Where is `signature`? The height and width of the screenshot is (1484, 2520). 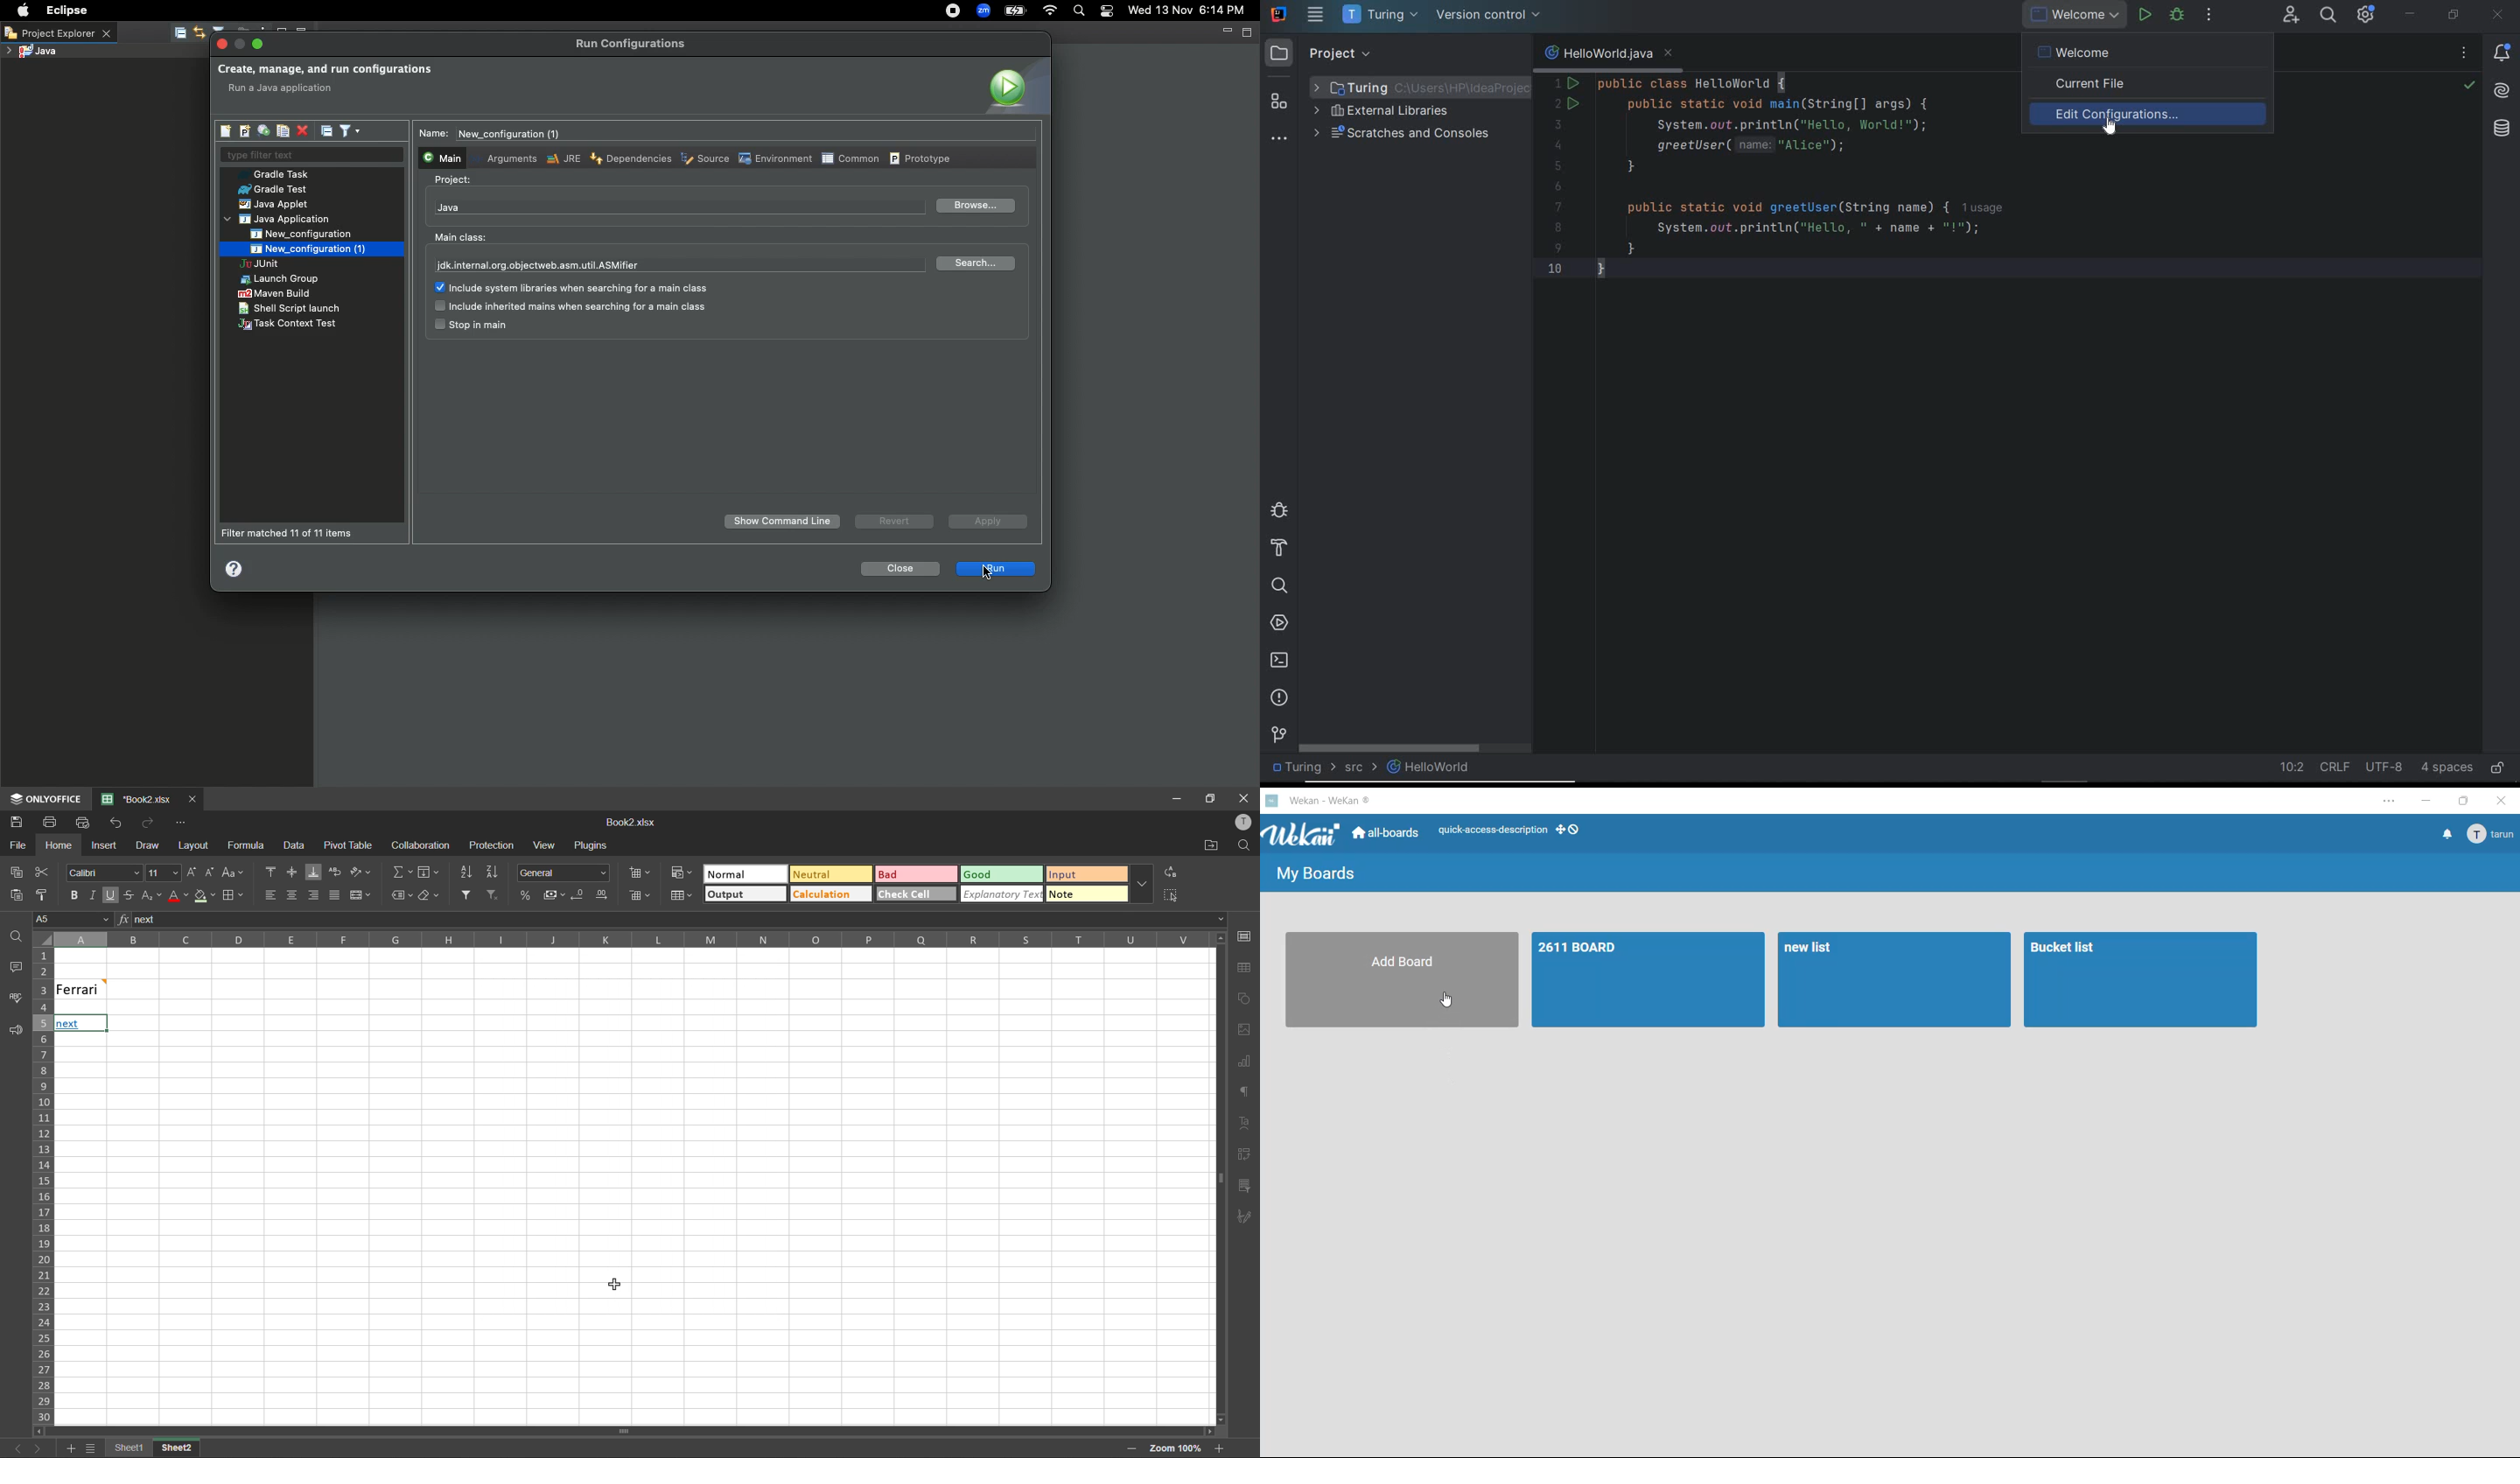 signature is located at coordinates (1242, 1220).